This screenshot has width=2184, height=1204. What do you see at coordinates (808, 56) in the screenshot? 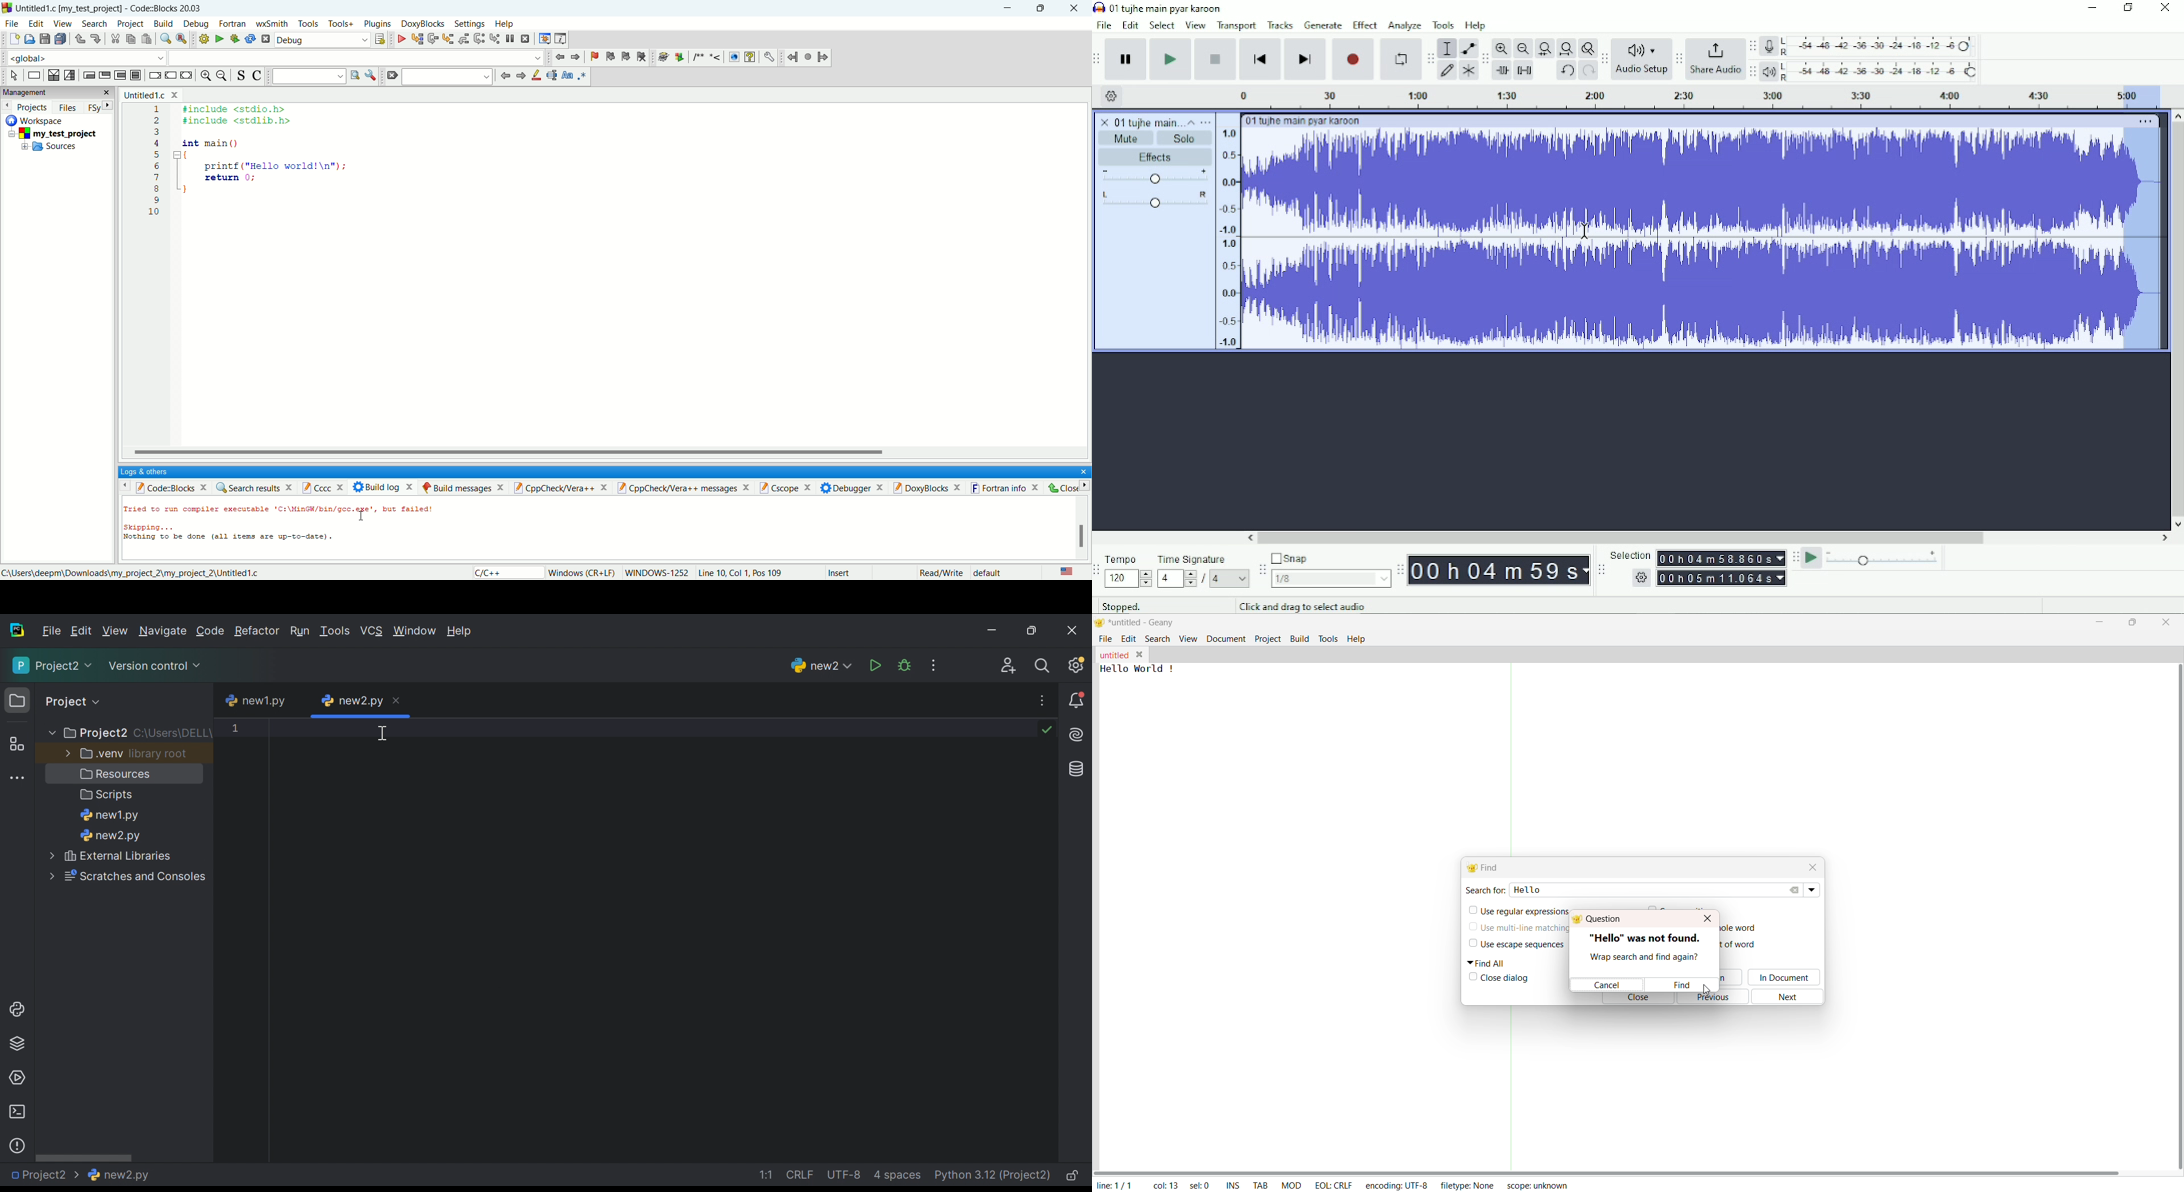
I see `last jump` at bounding box center [808, 56].